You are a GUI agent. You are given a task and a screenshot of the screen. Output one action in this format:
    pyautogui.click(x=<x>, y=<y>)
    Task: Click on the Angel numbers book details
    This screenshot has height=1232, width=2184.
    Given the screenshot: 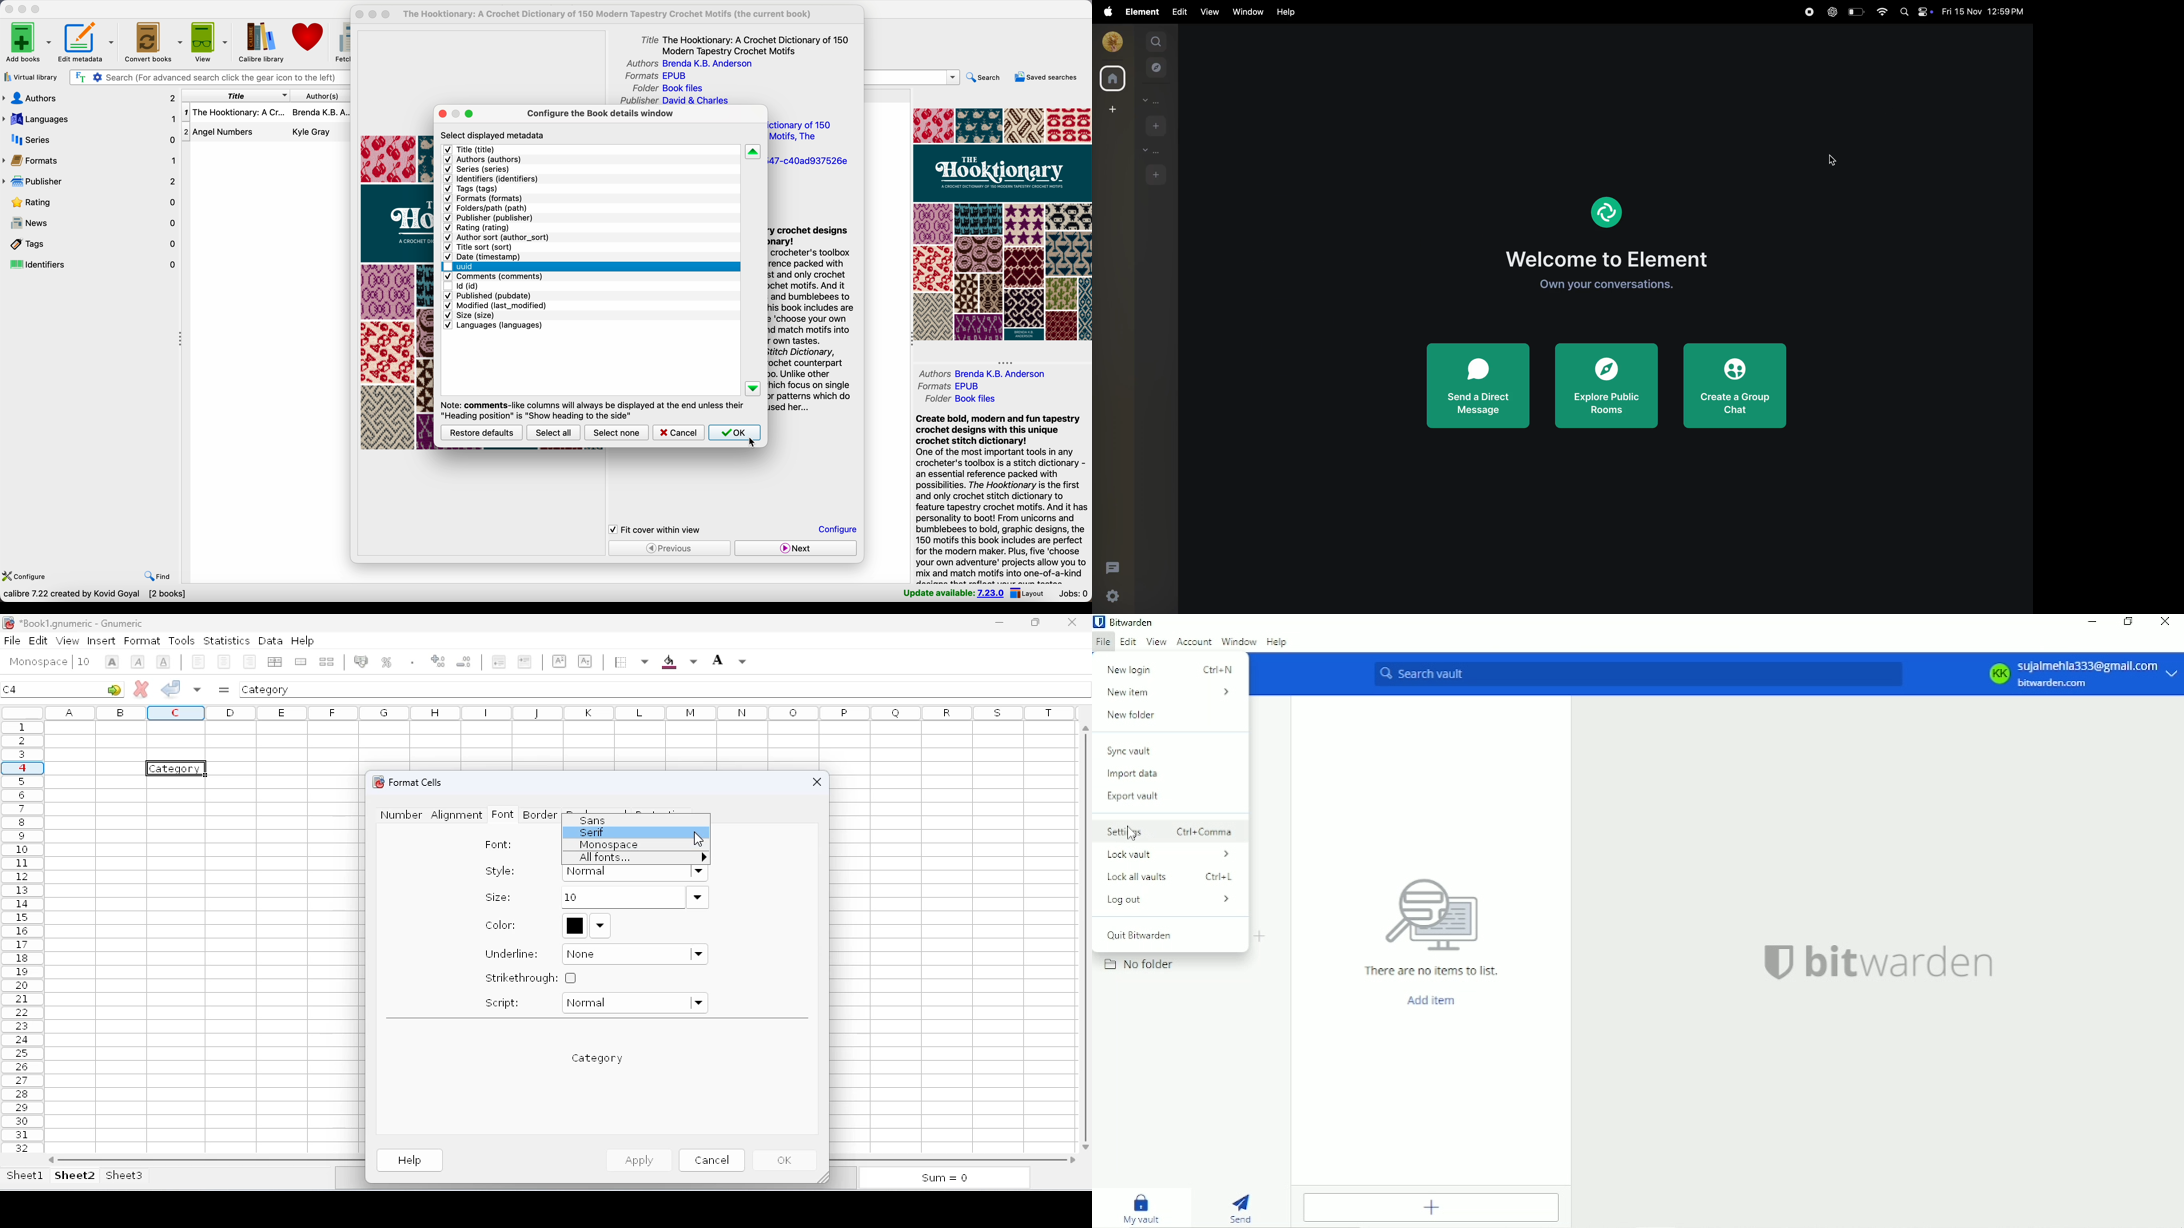 What is the action you would take?
    pyautogui.click(x=267, y=134)
    